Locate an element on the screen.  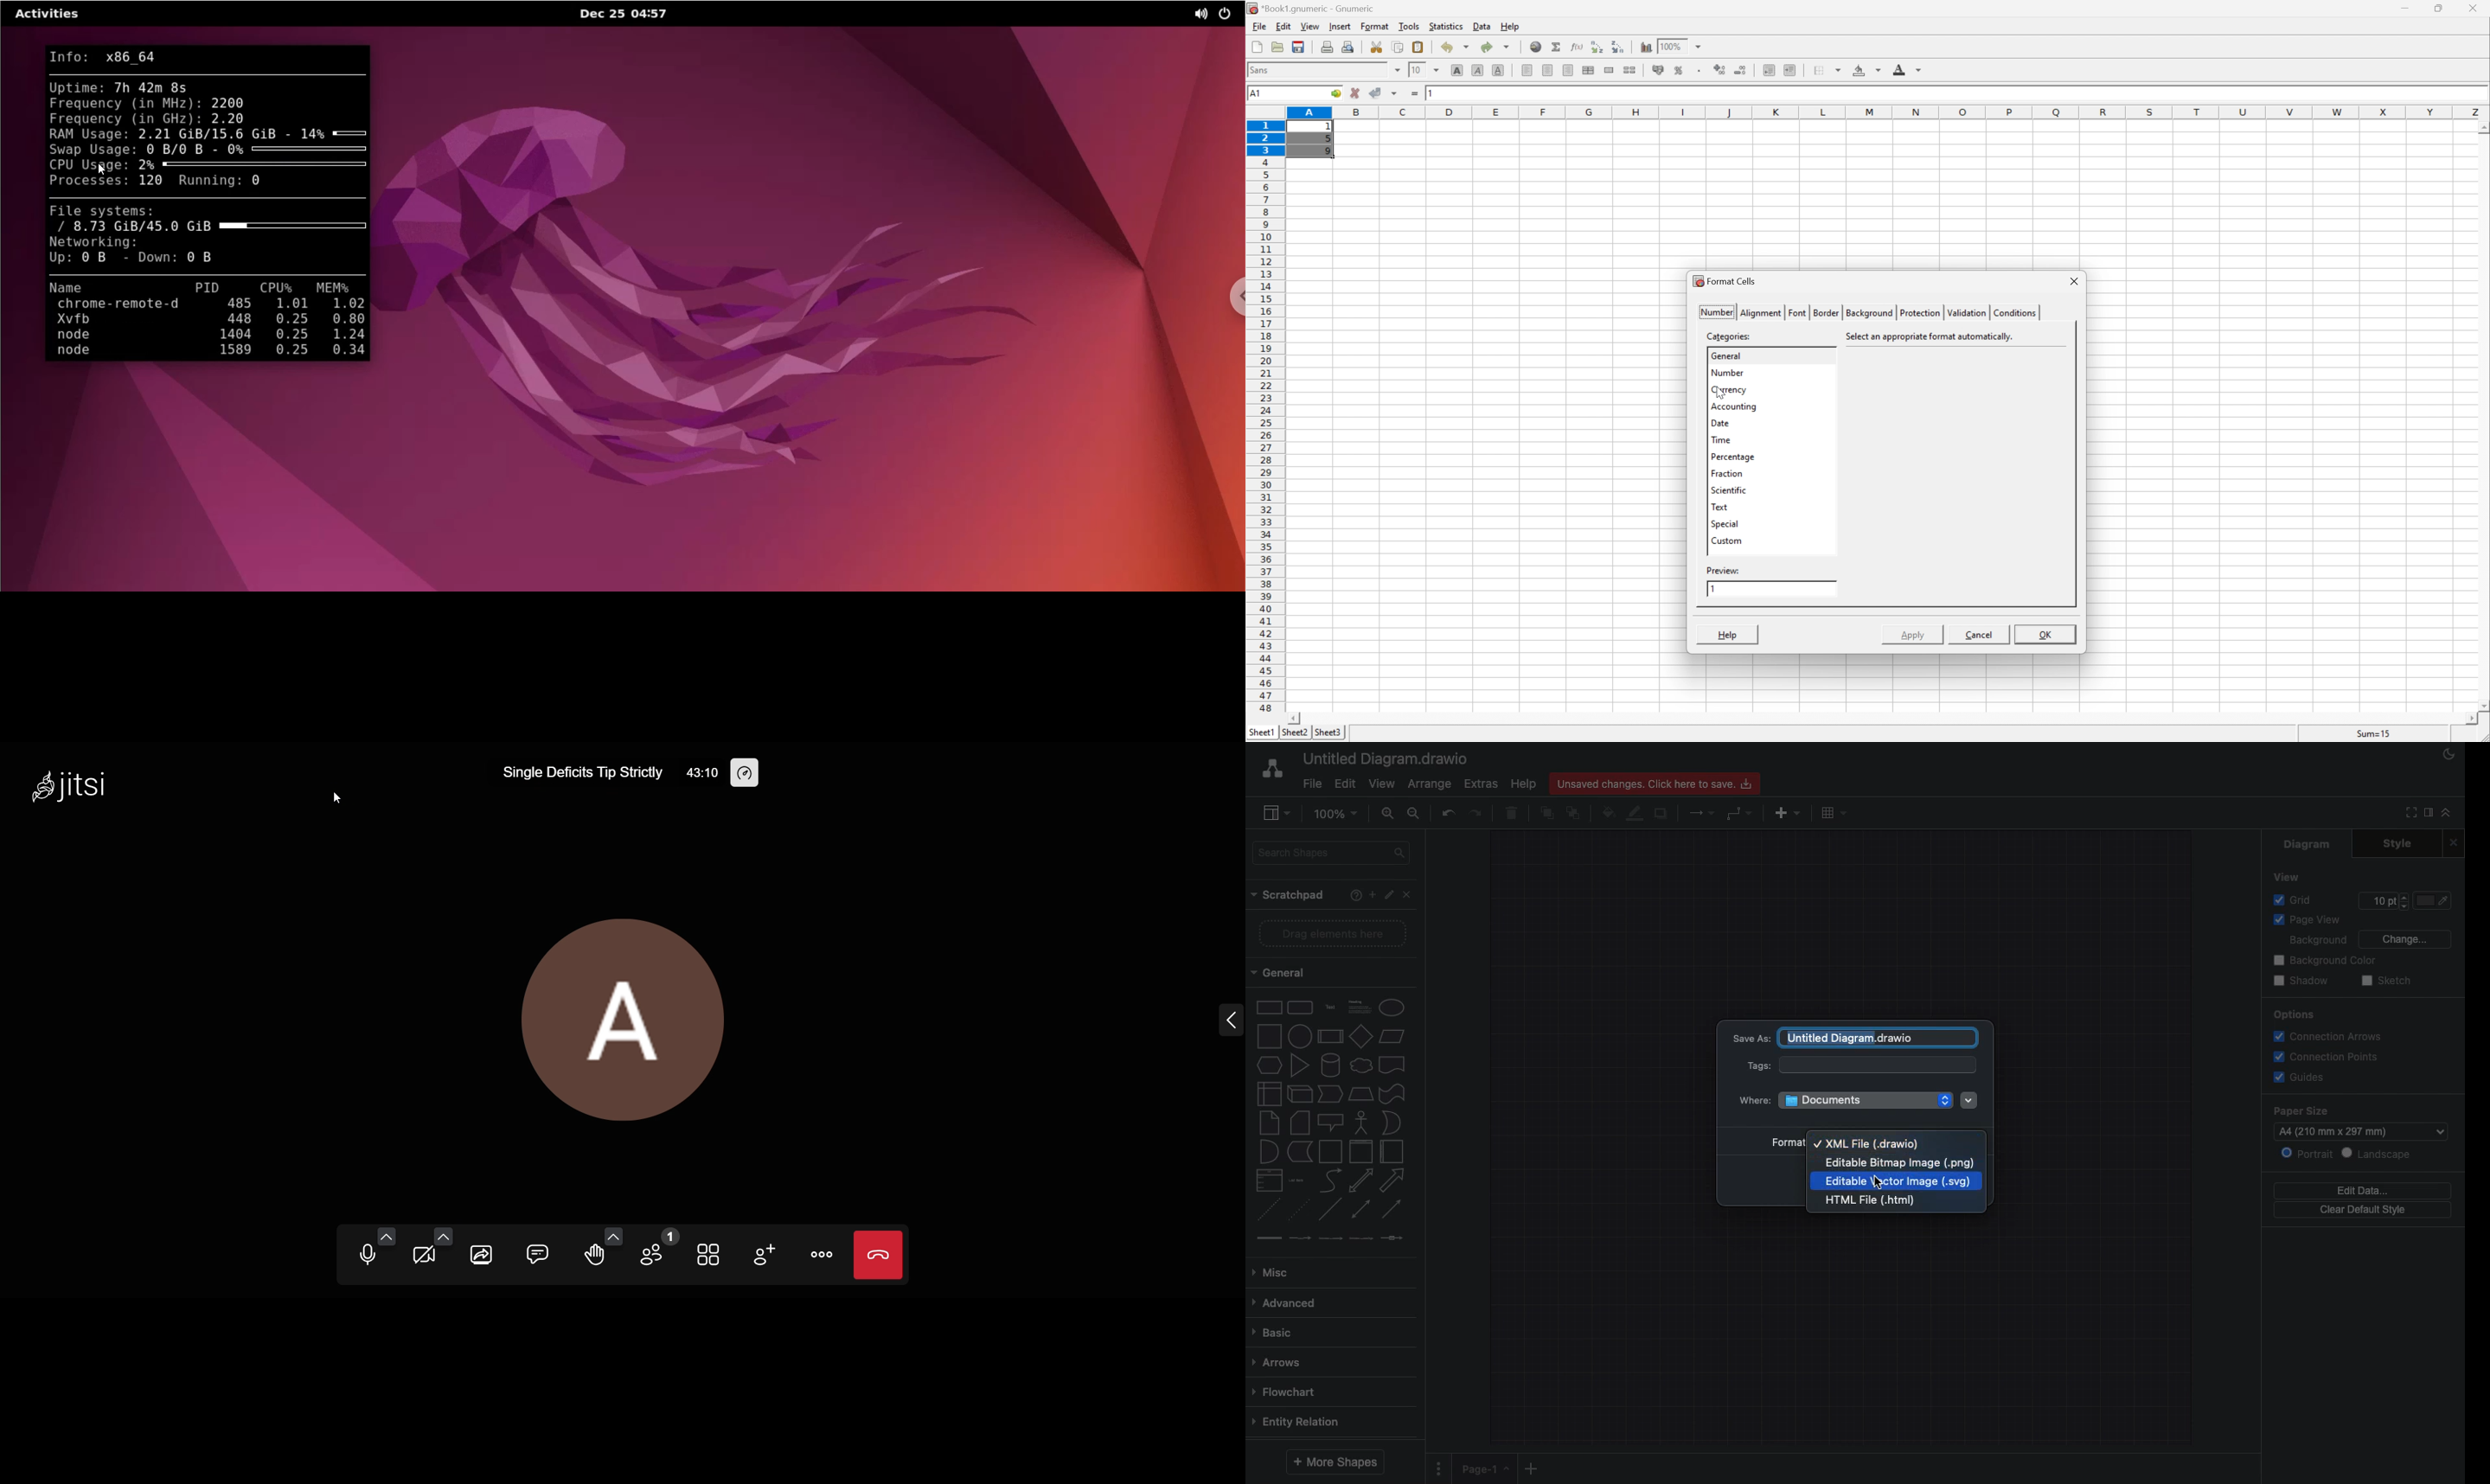
Table is located at coordinates (1834, 812).